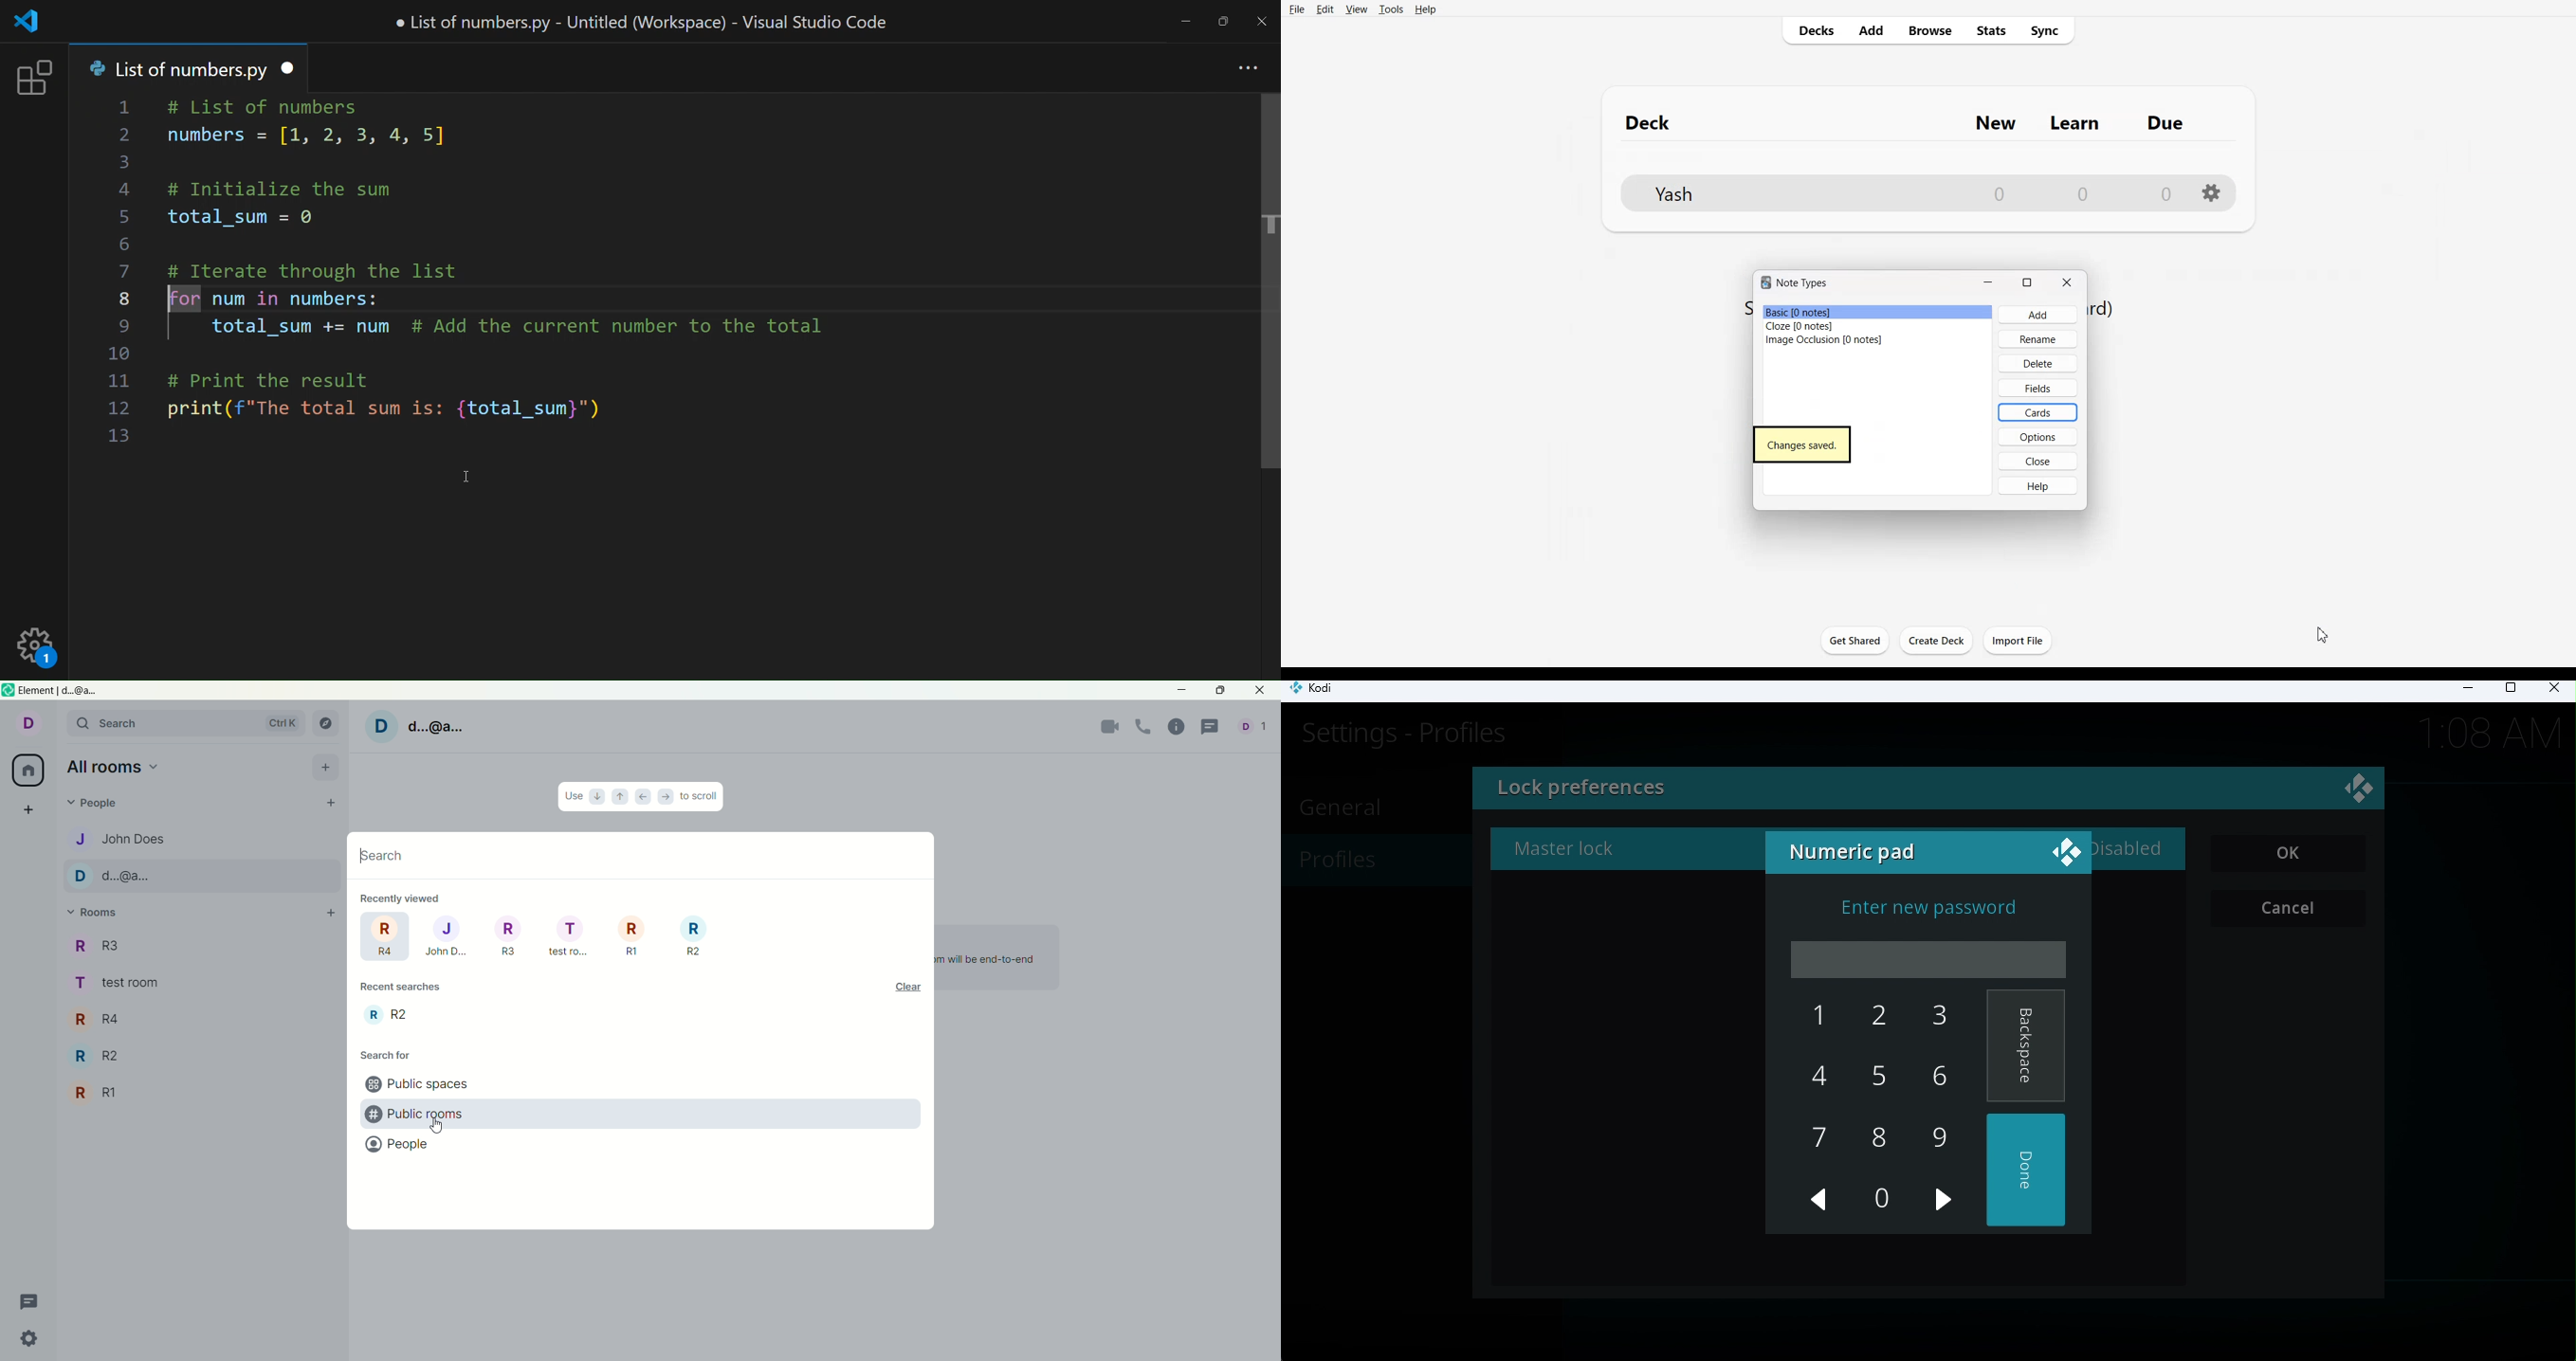  What do you see at coordinates (1879, 1198) in the screenshot?
I see `0` at bounding box center [1879, 1198].